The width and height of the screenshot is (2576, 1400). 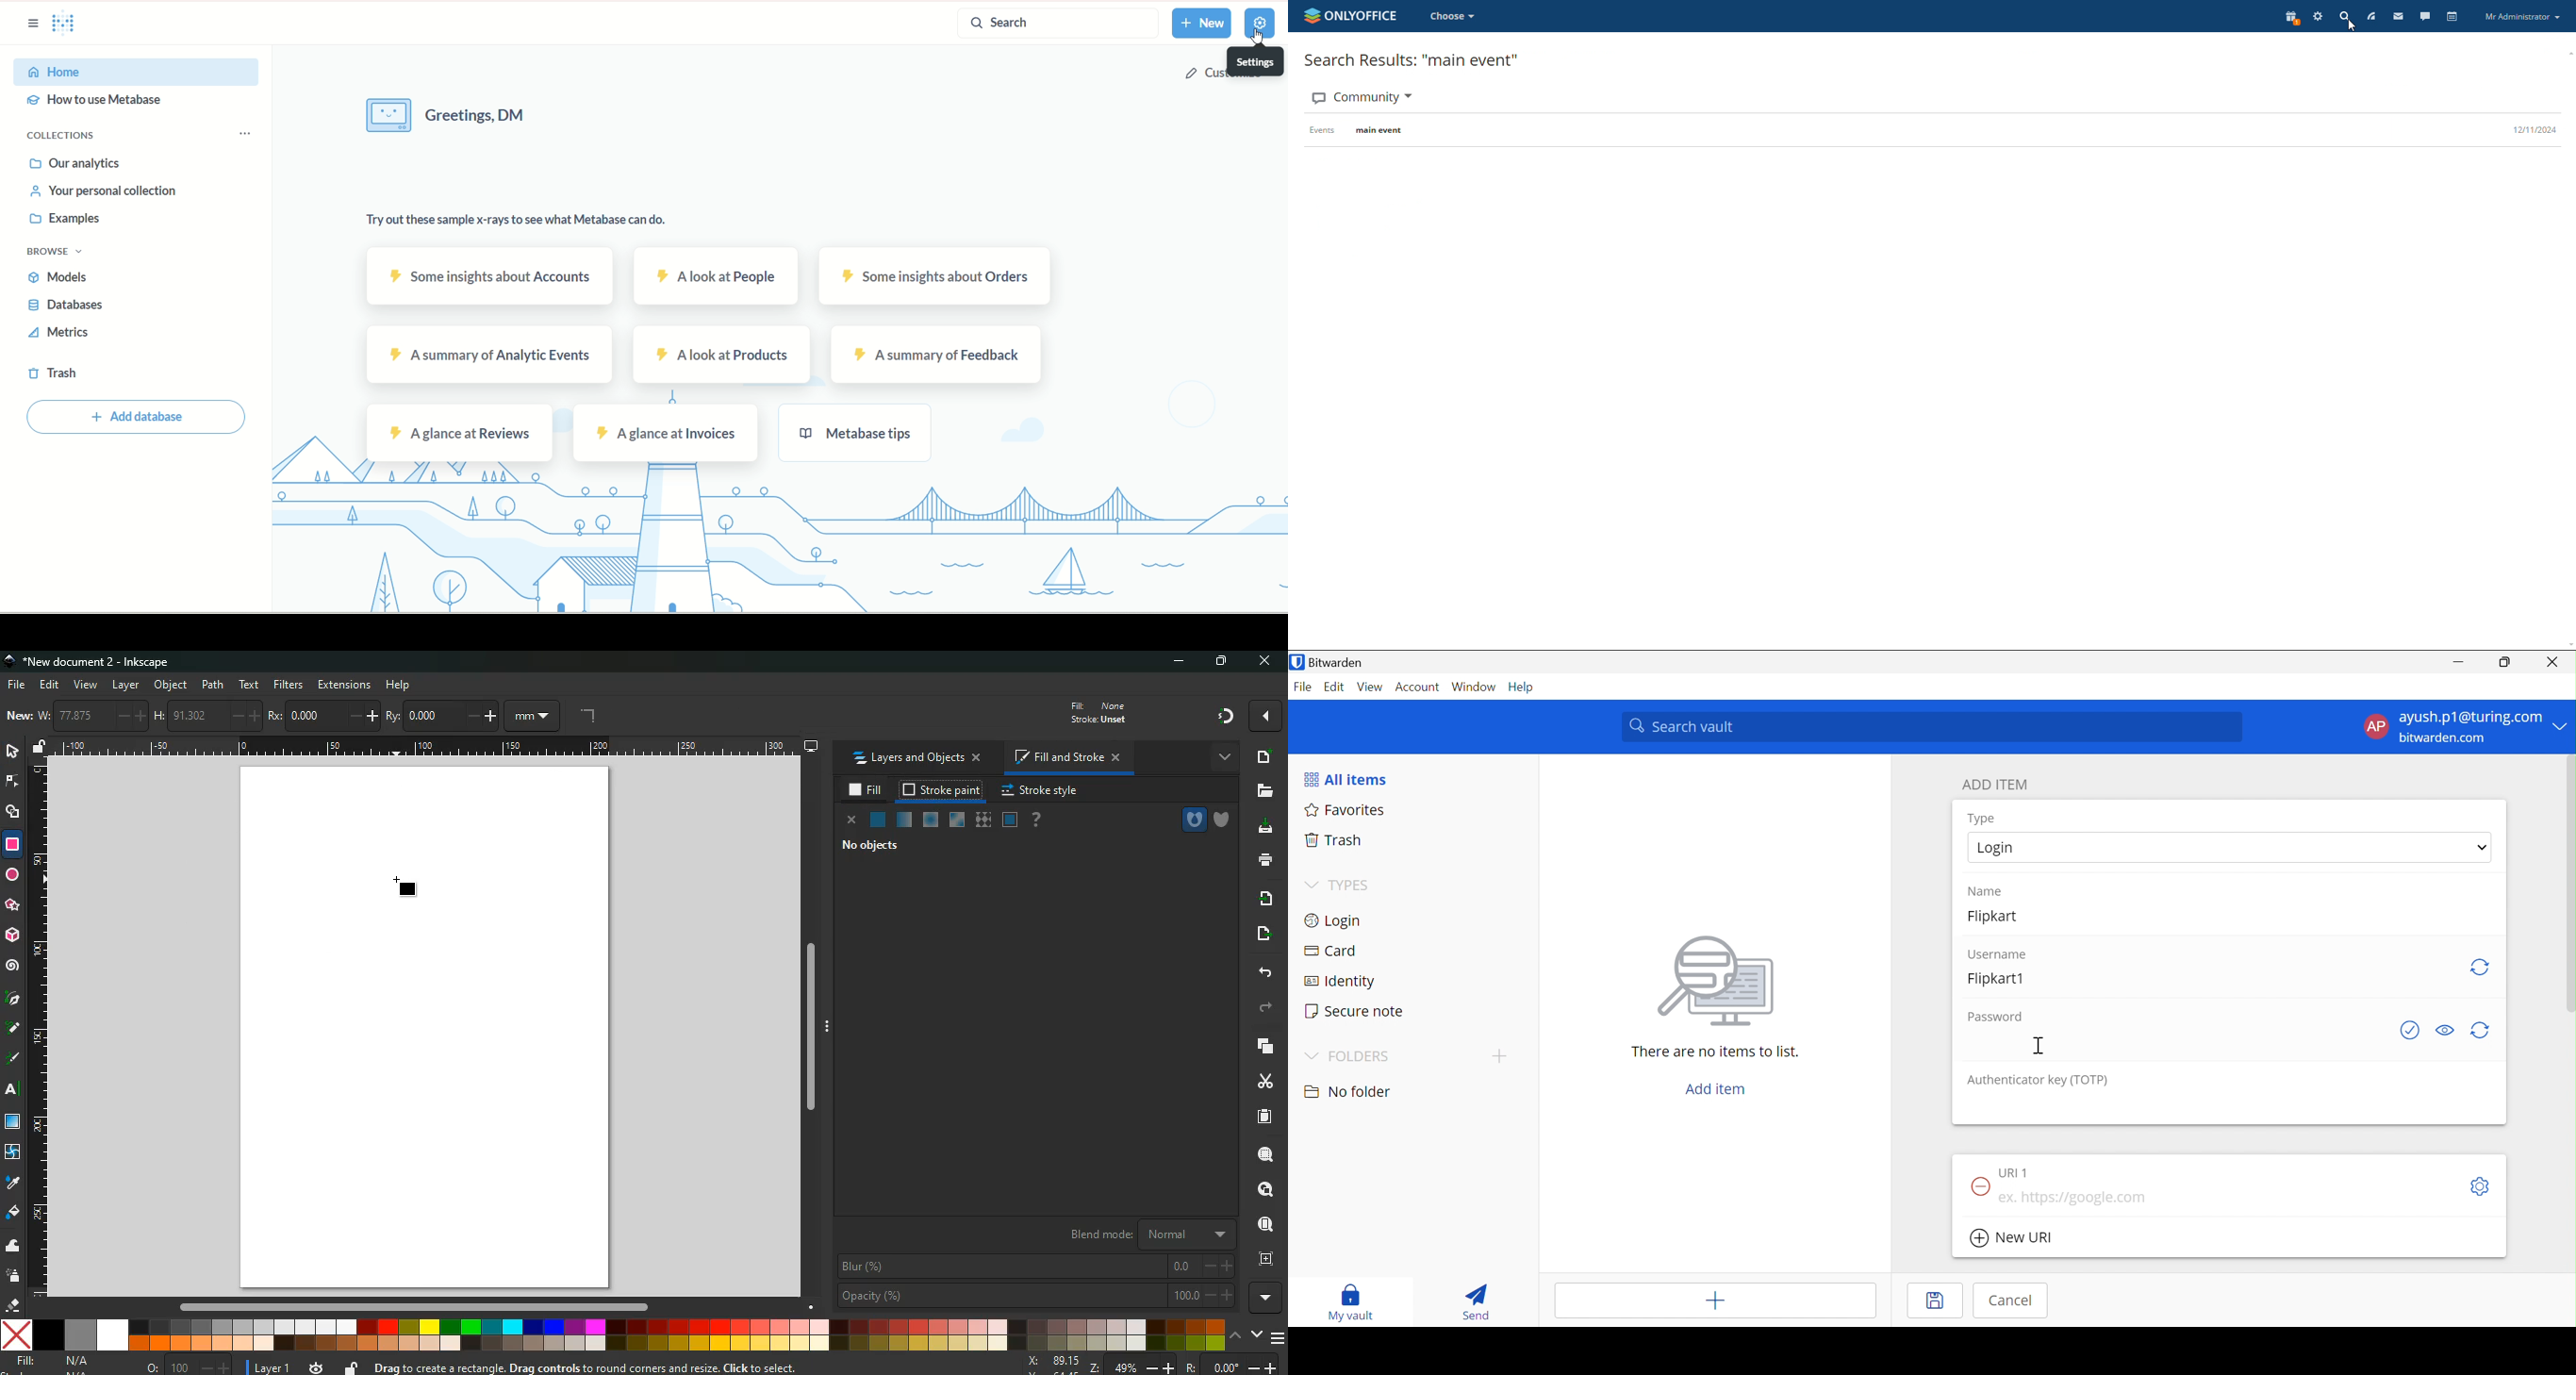 What do you see at coordinates (1525, 687) in the screenshot?
I see `Help` at bounding box center [1525, 687].